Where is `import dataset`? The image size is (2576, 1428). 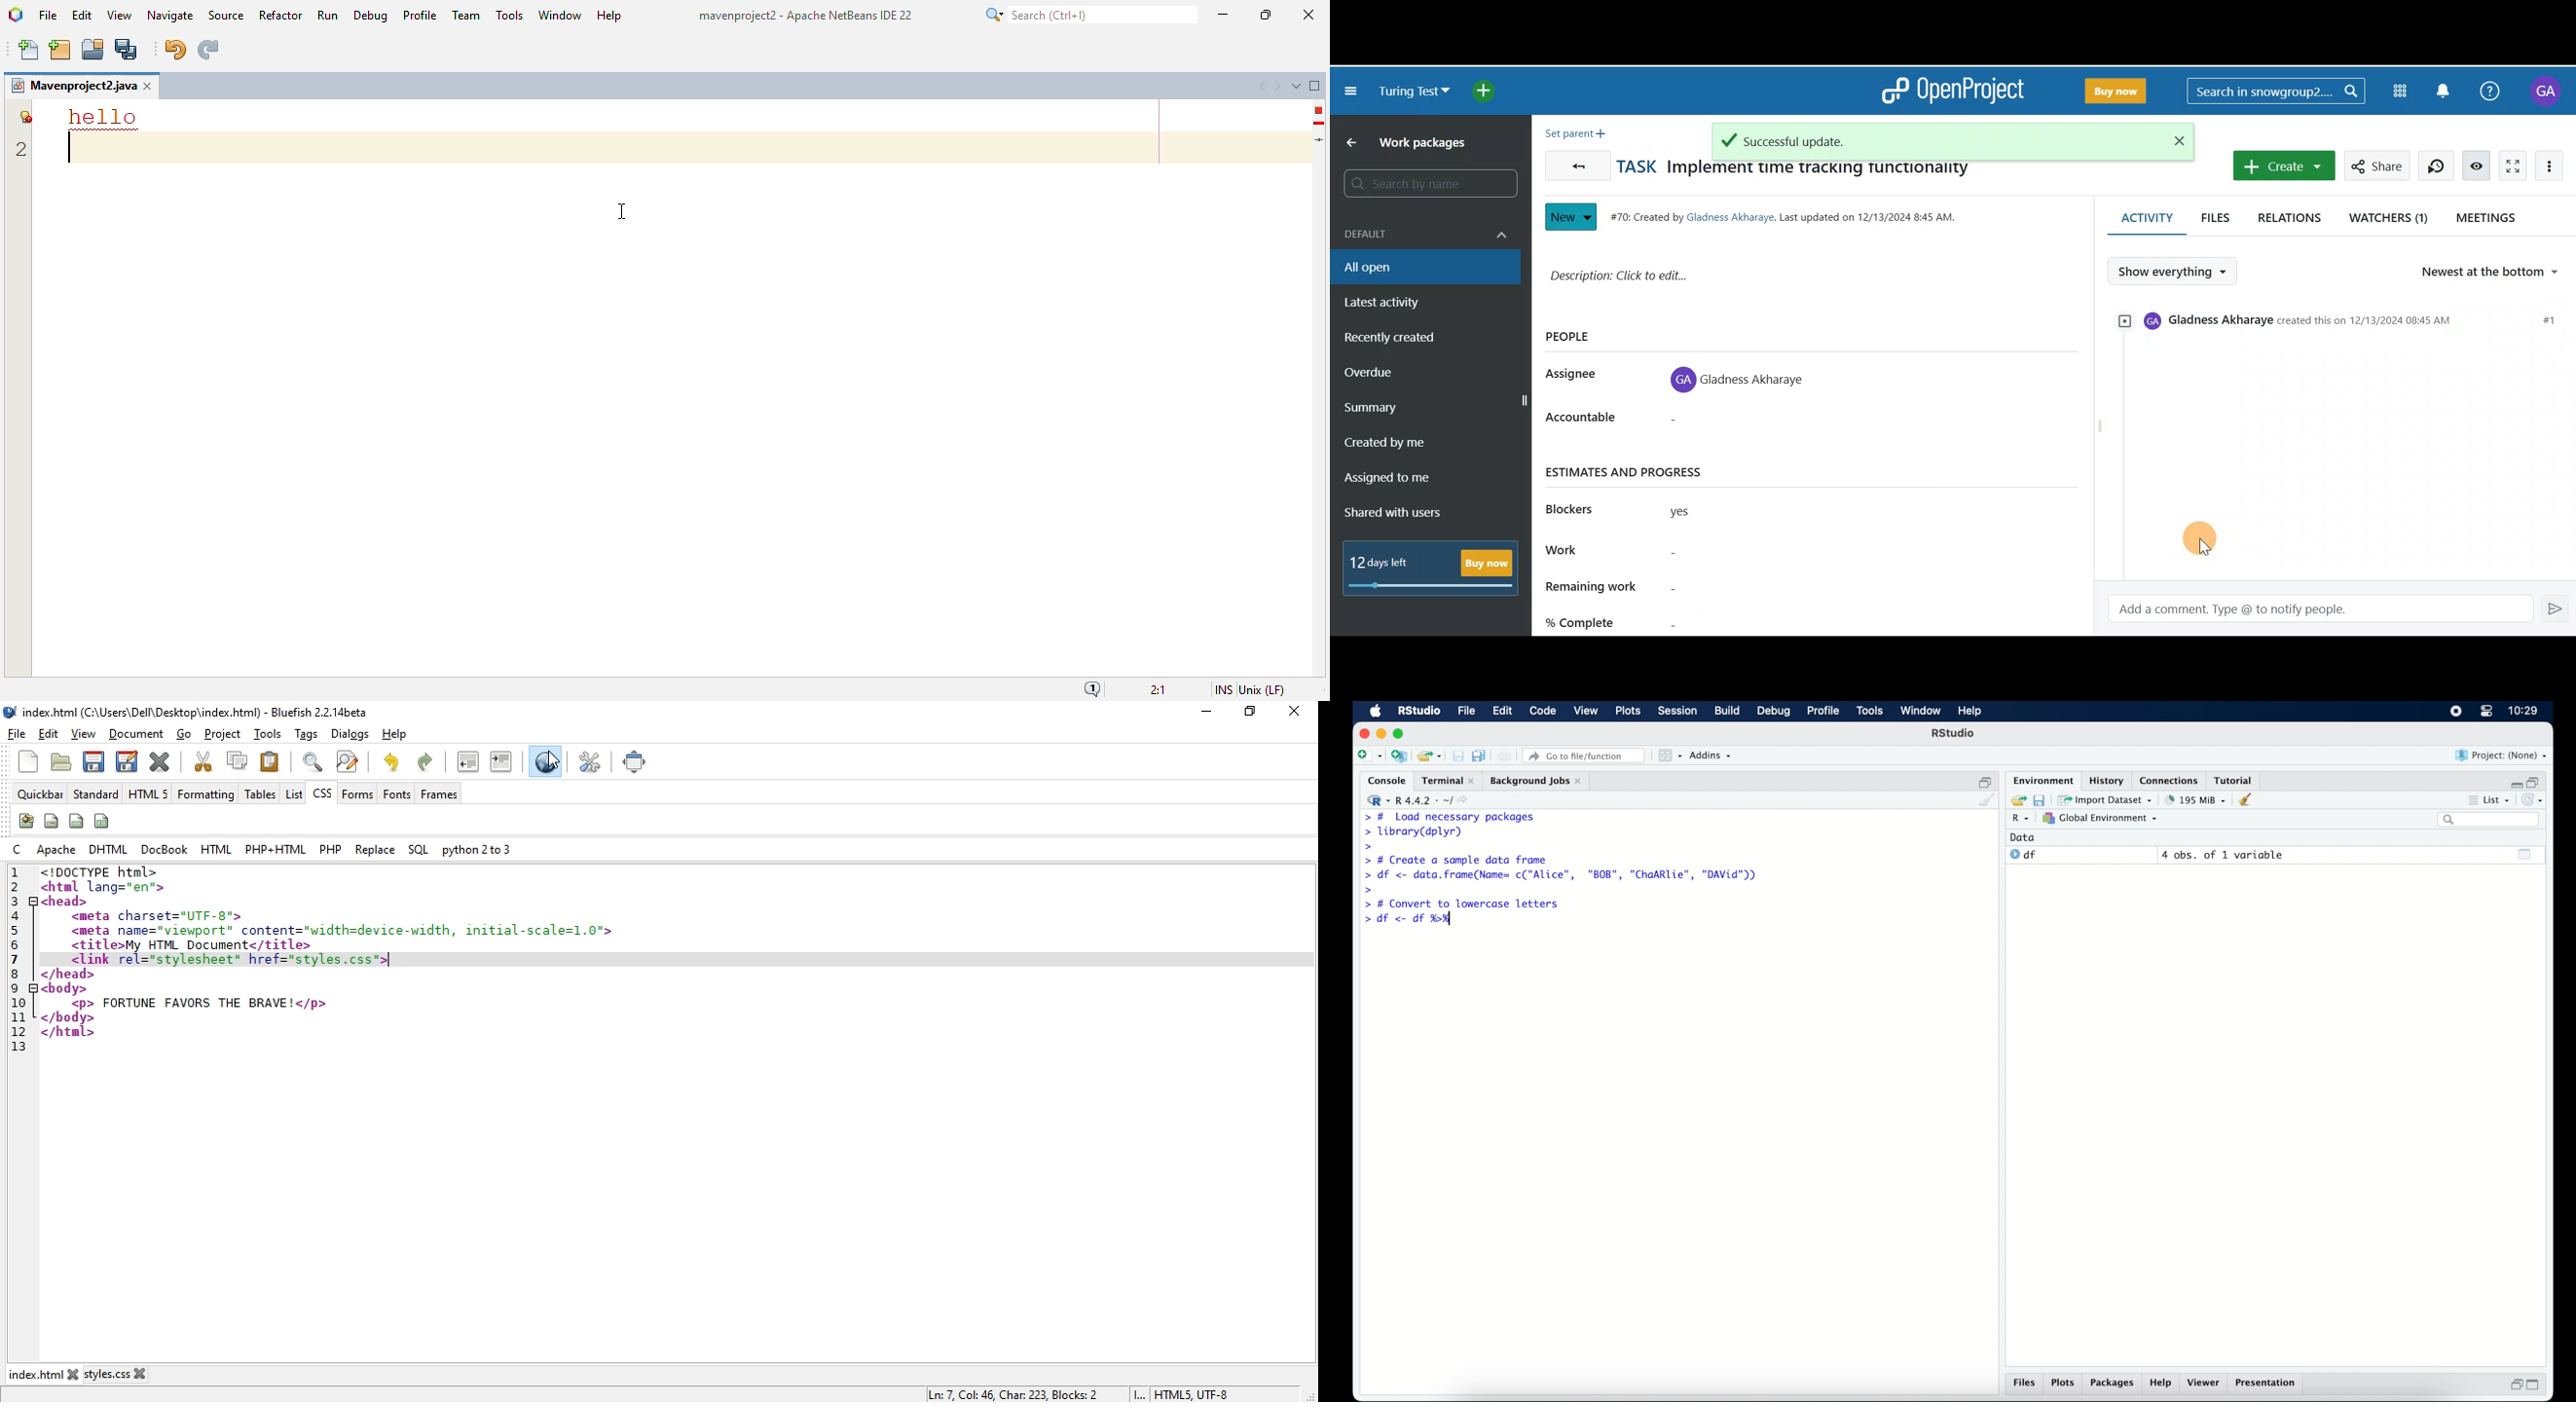 import dataset is located at coordinates (2106, 799).